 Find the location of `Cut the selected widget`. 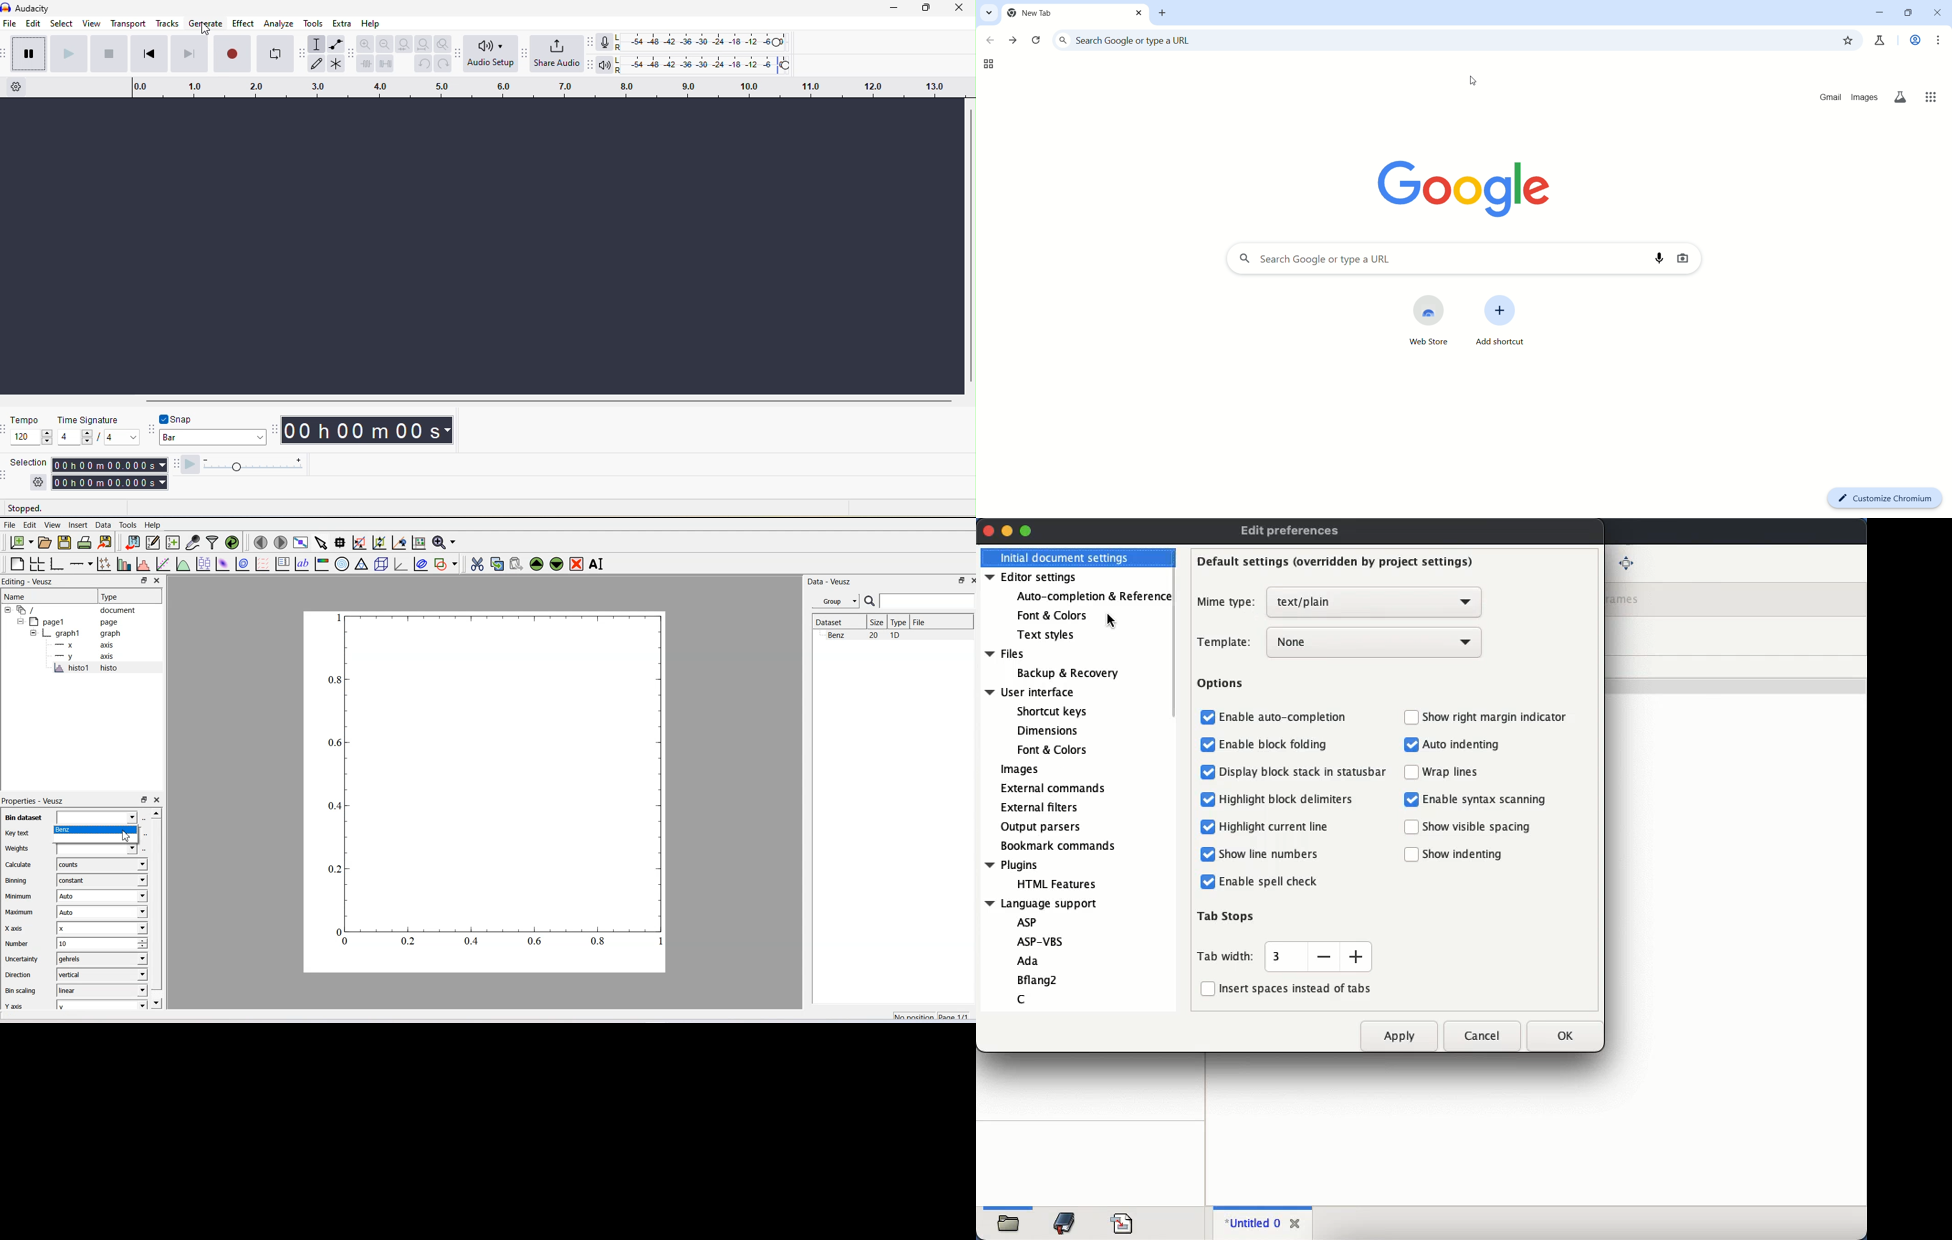

Cut the selected widget is located at coordinates (478, 564).